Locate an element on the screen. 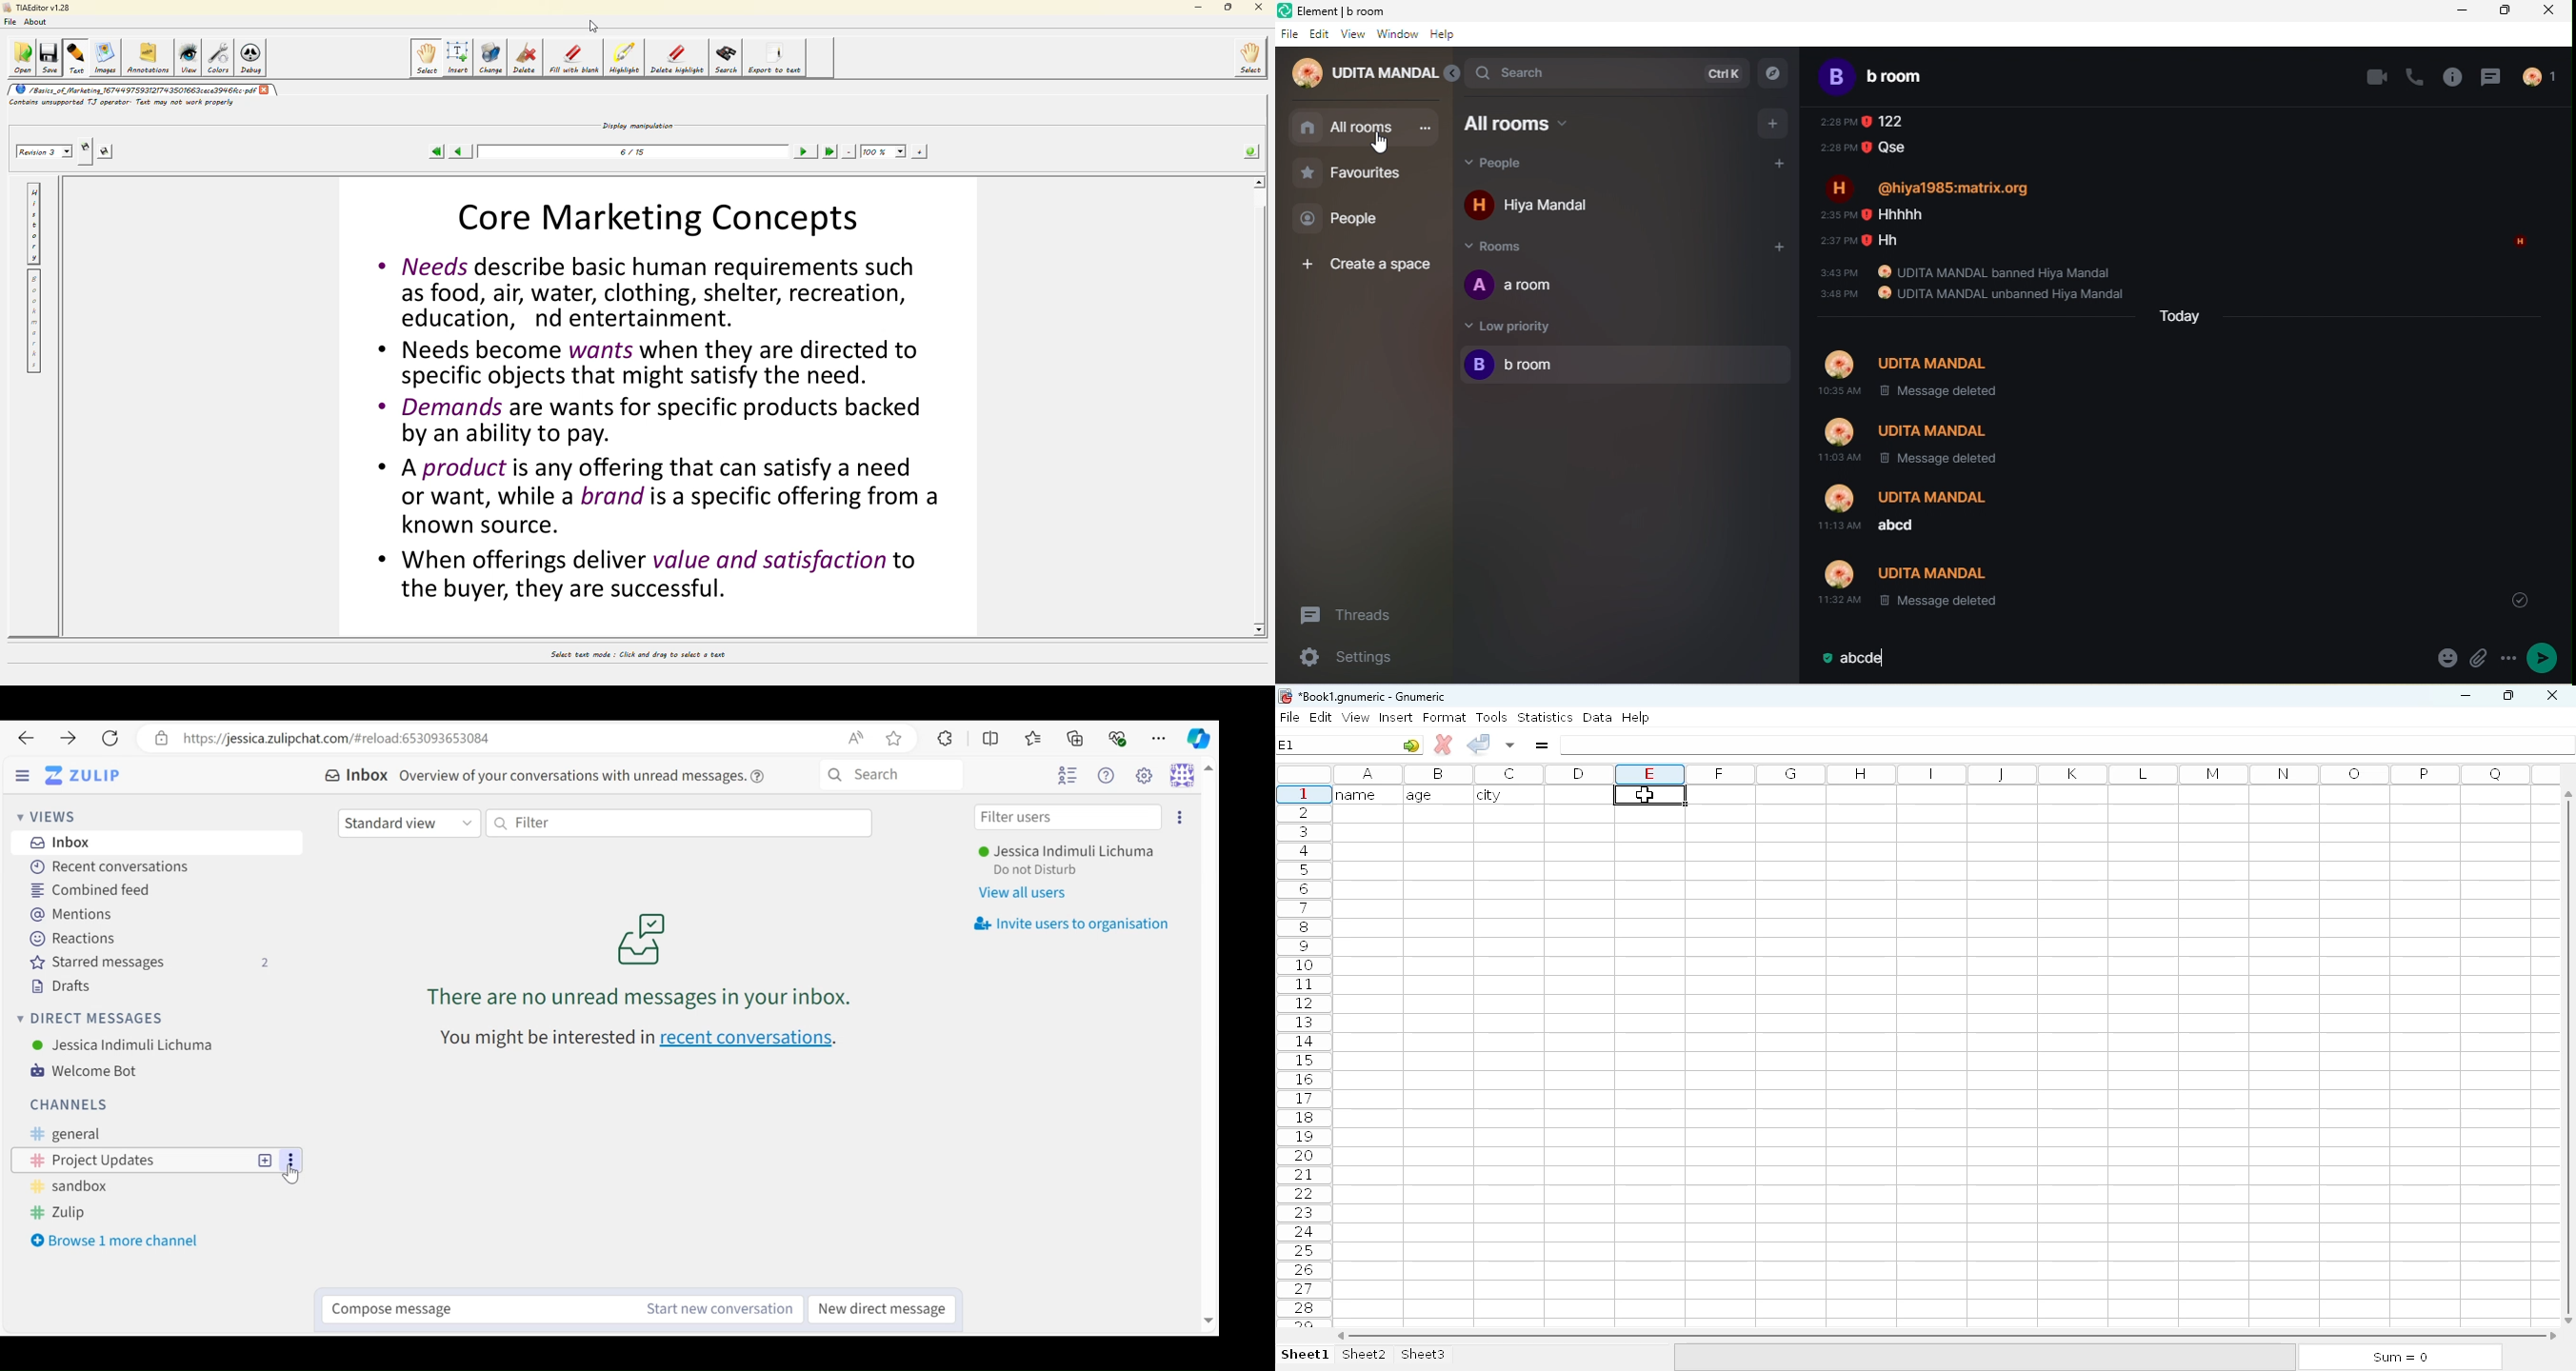 This screenshot has height=1372, width=2576. Start new conversations is located at coordinates (715, 1309).